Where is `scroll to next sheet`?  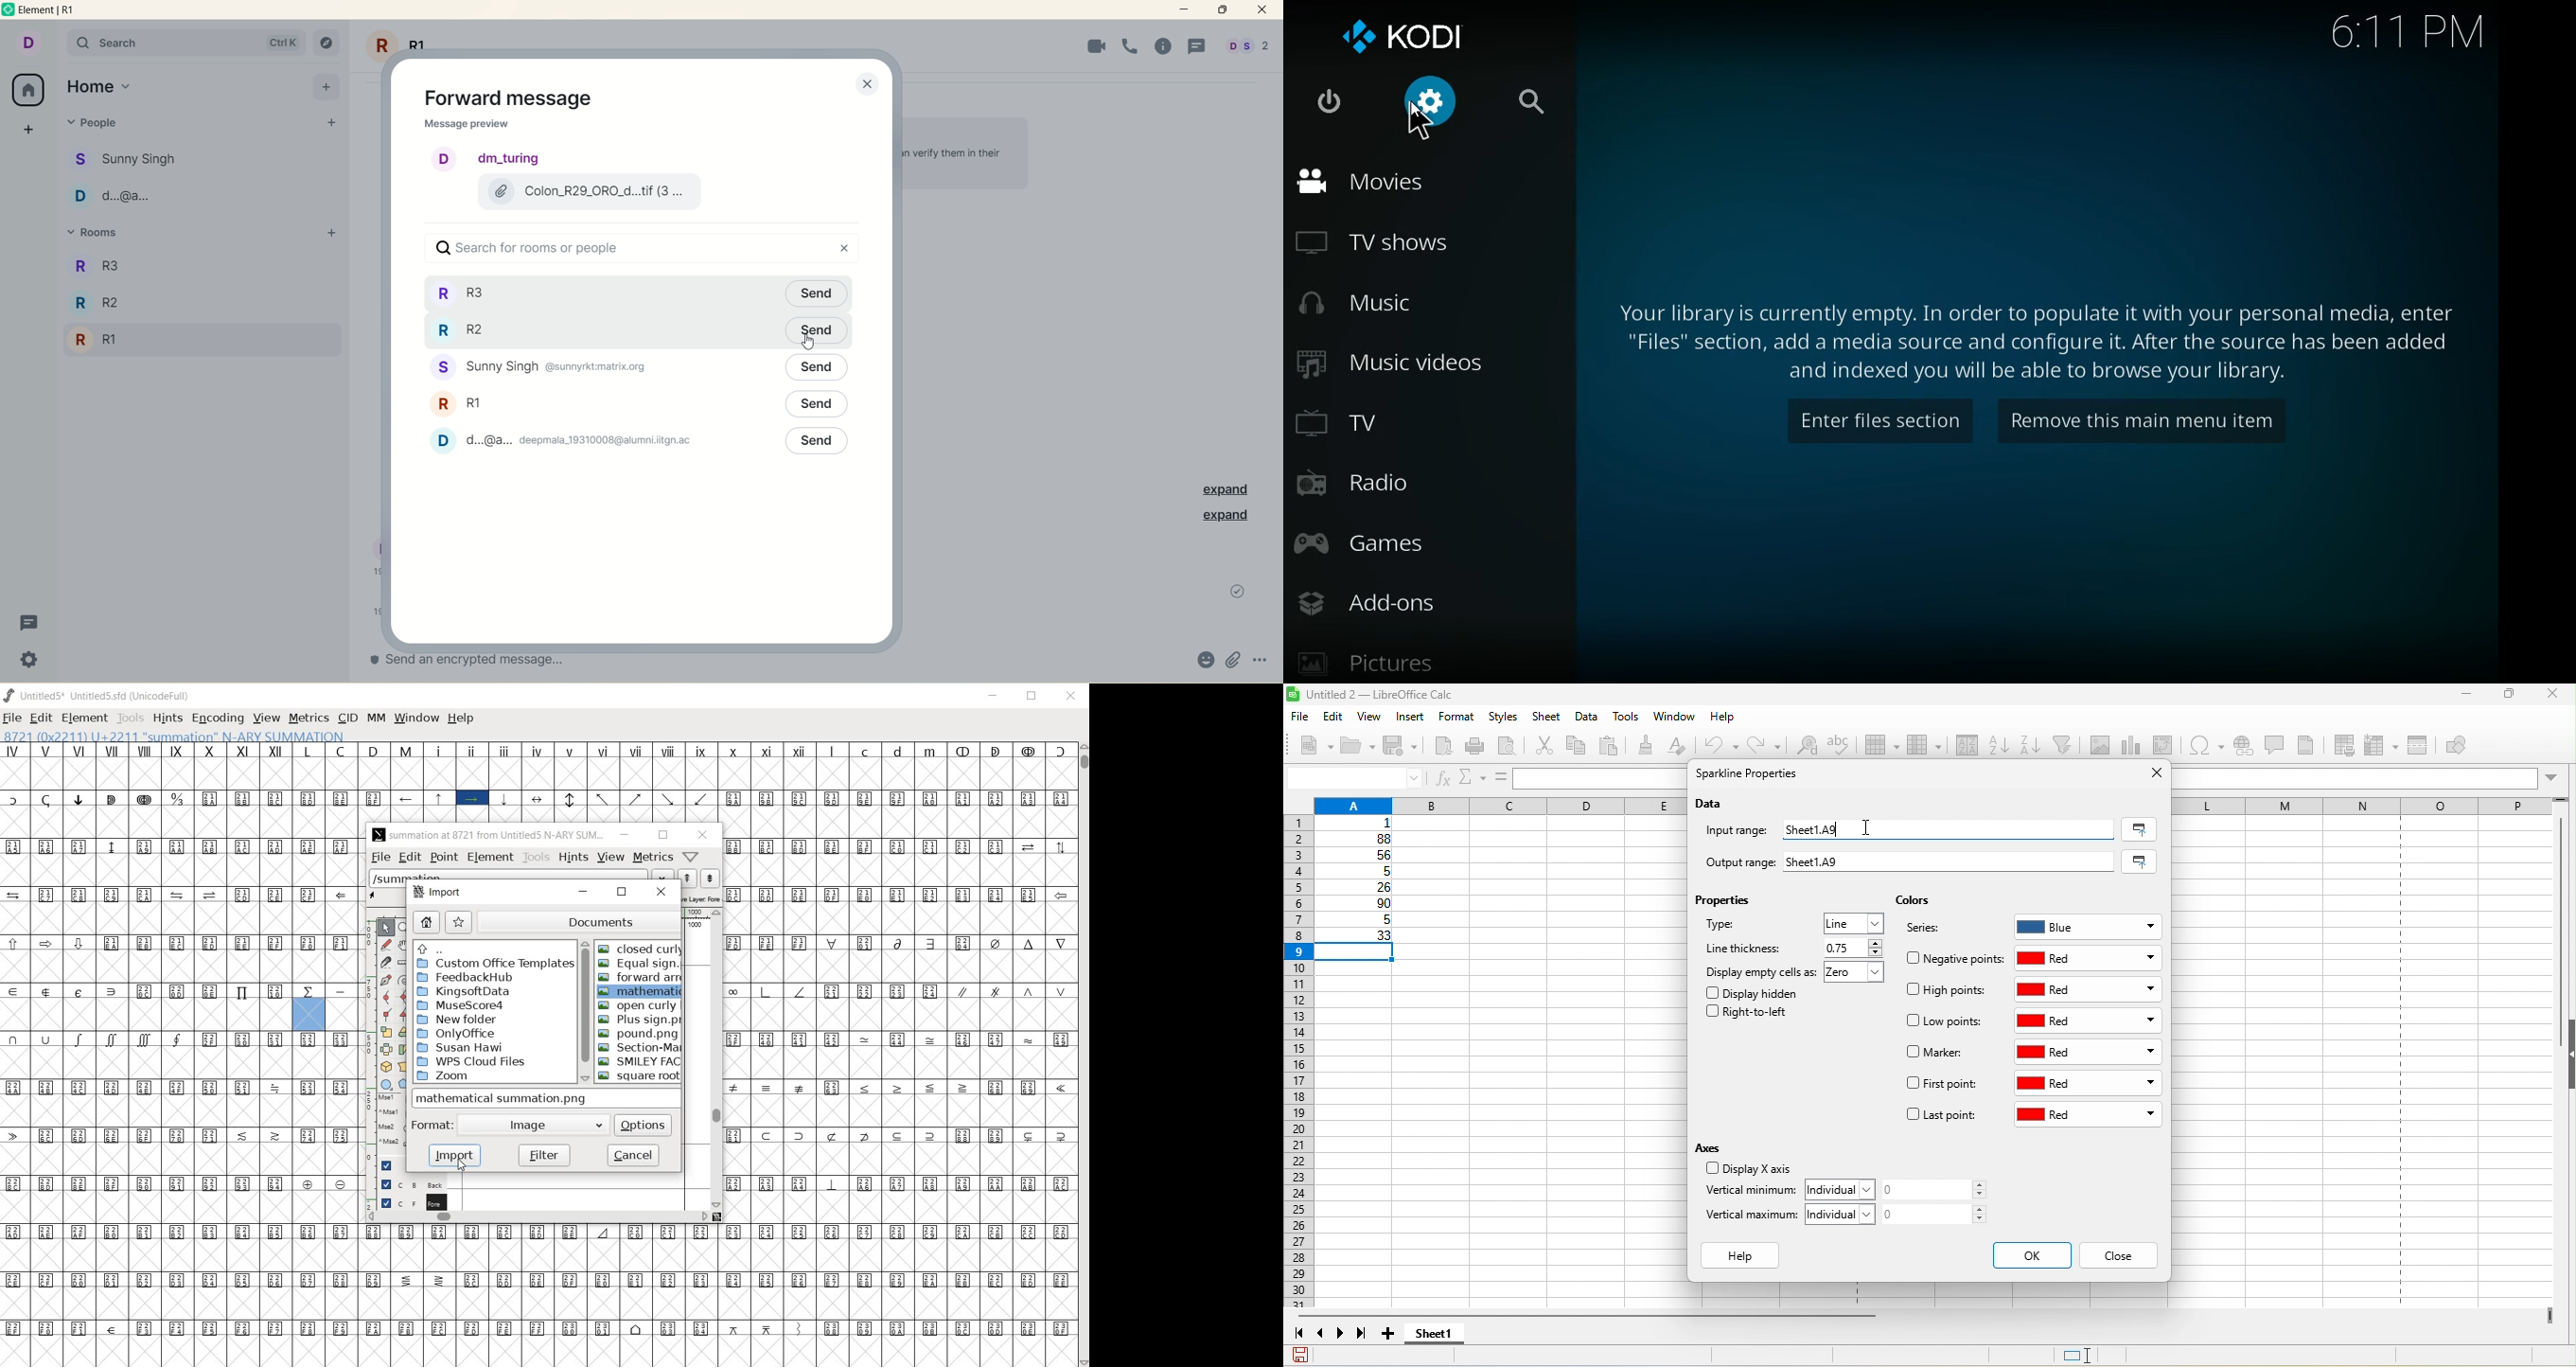 scroll to next sheet is located at coordinates (1345, 1336).